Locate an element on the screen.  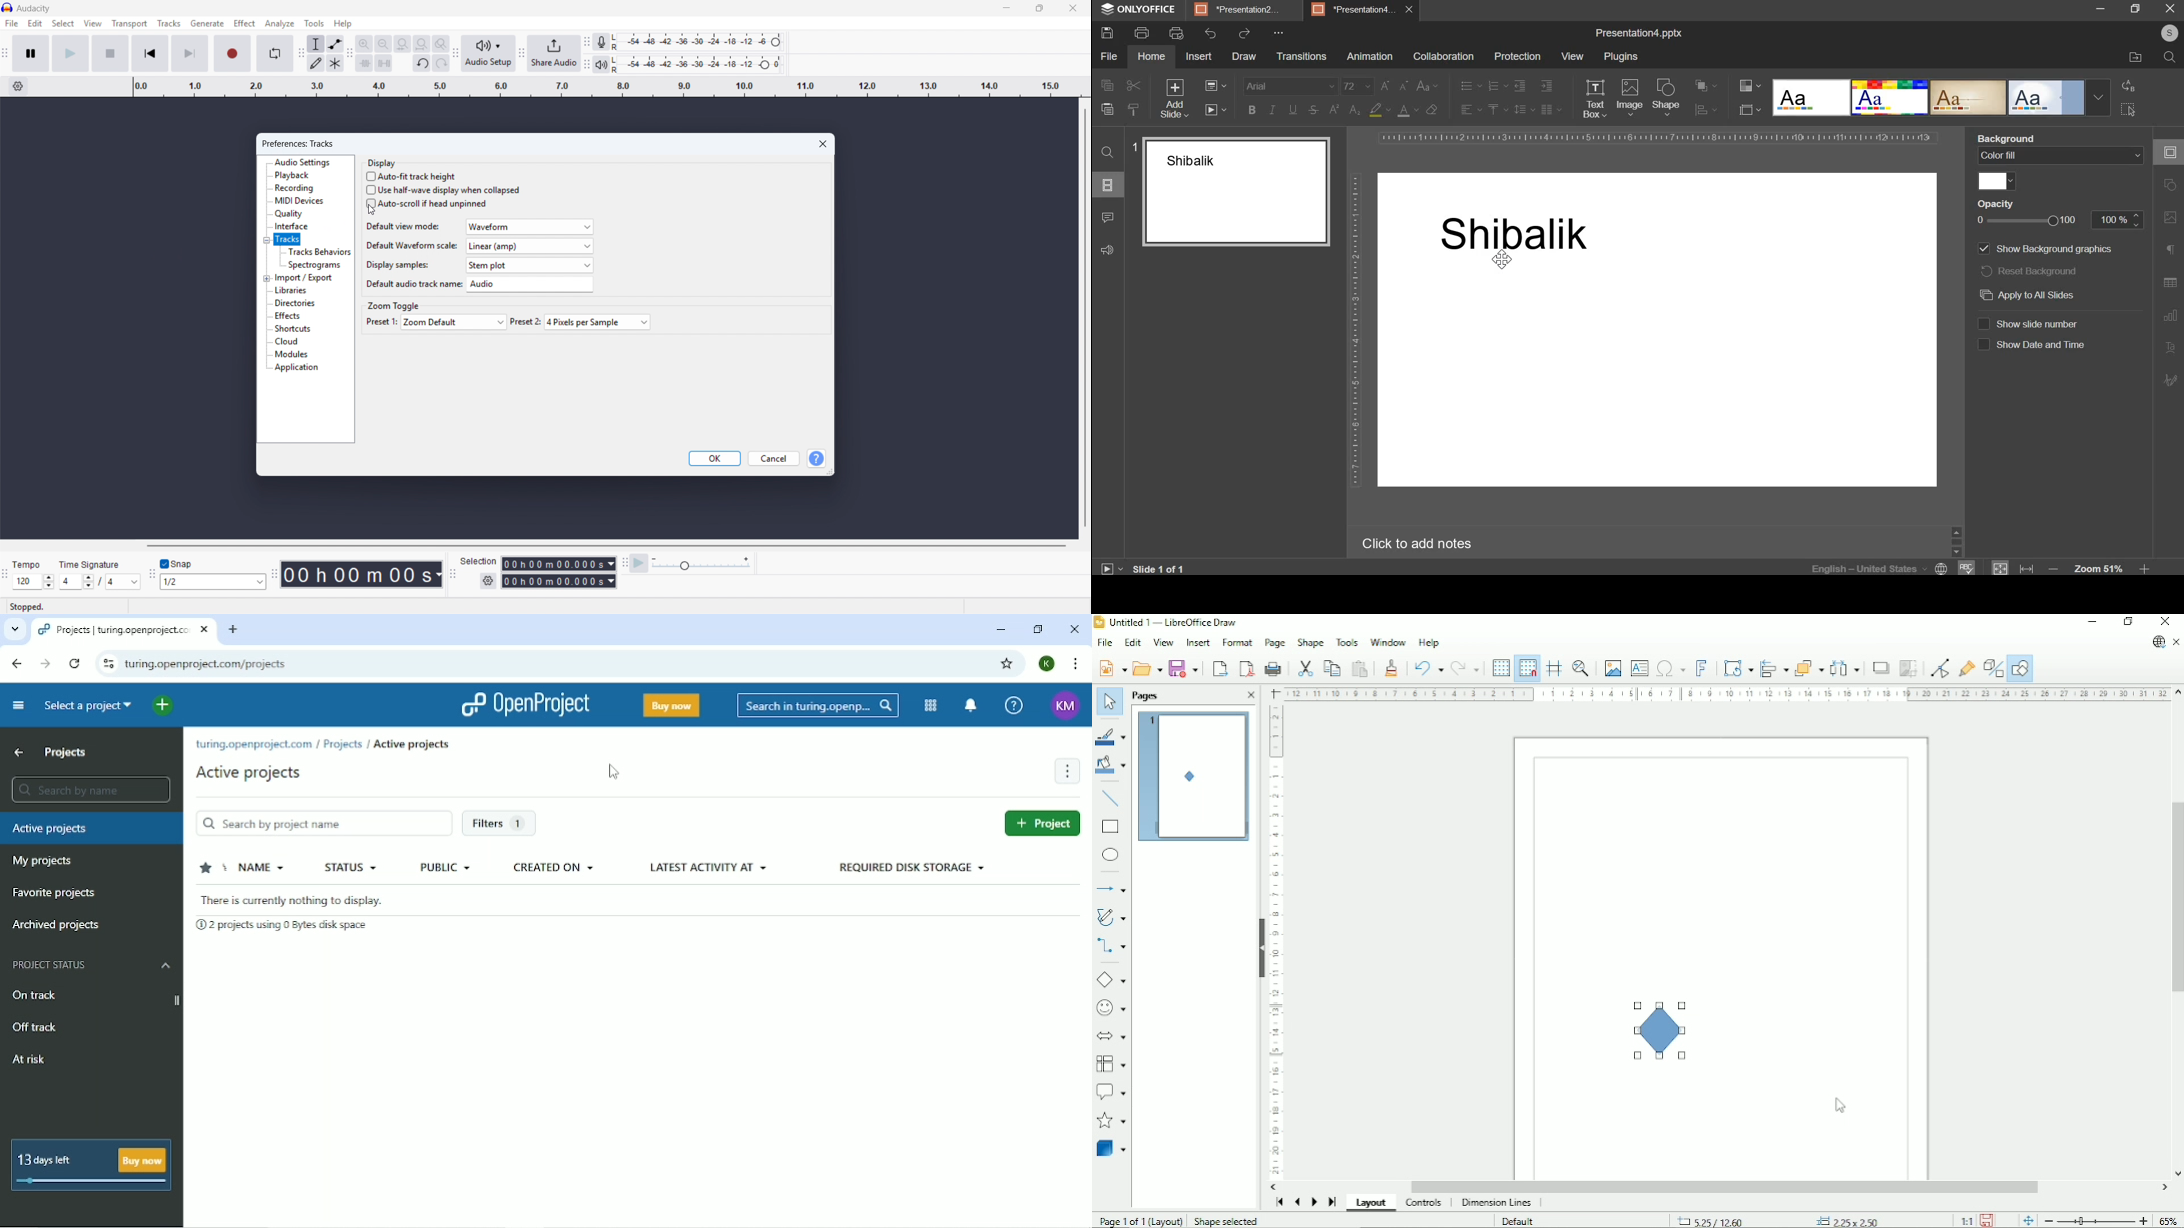
onlyoffice logo is located at coordinates (1107, 11).